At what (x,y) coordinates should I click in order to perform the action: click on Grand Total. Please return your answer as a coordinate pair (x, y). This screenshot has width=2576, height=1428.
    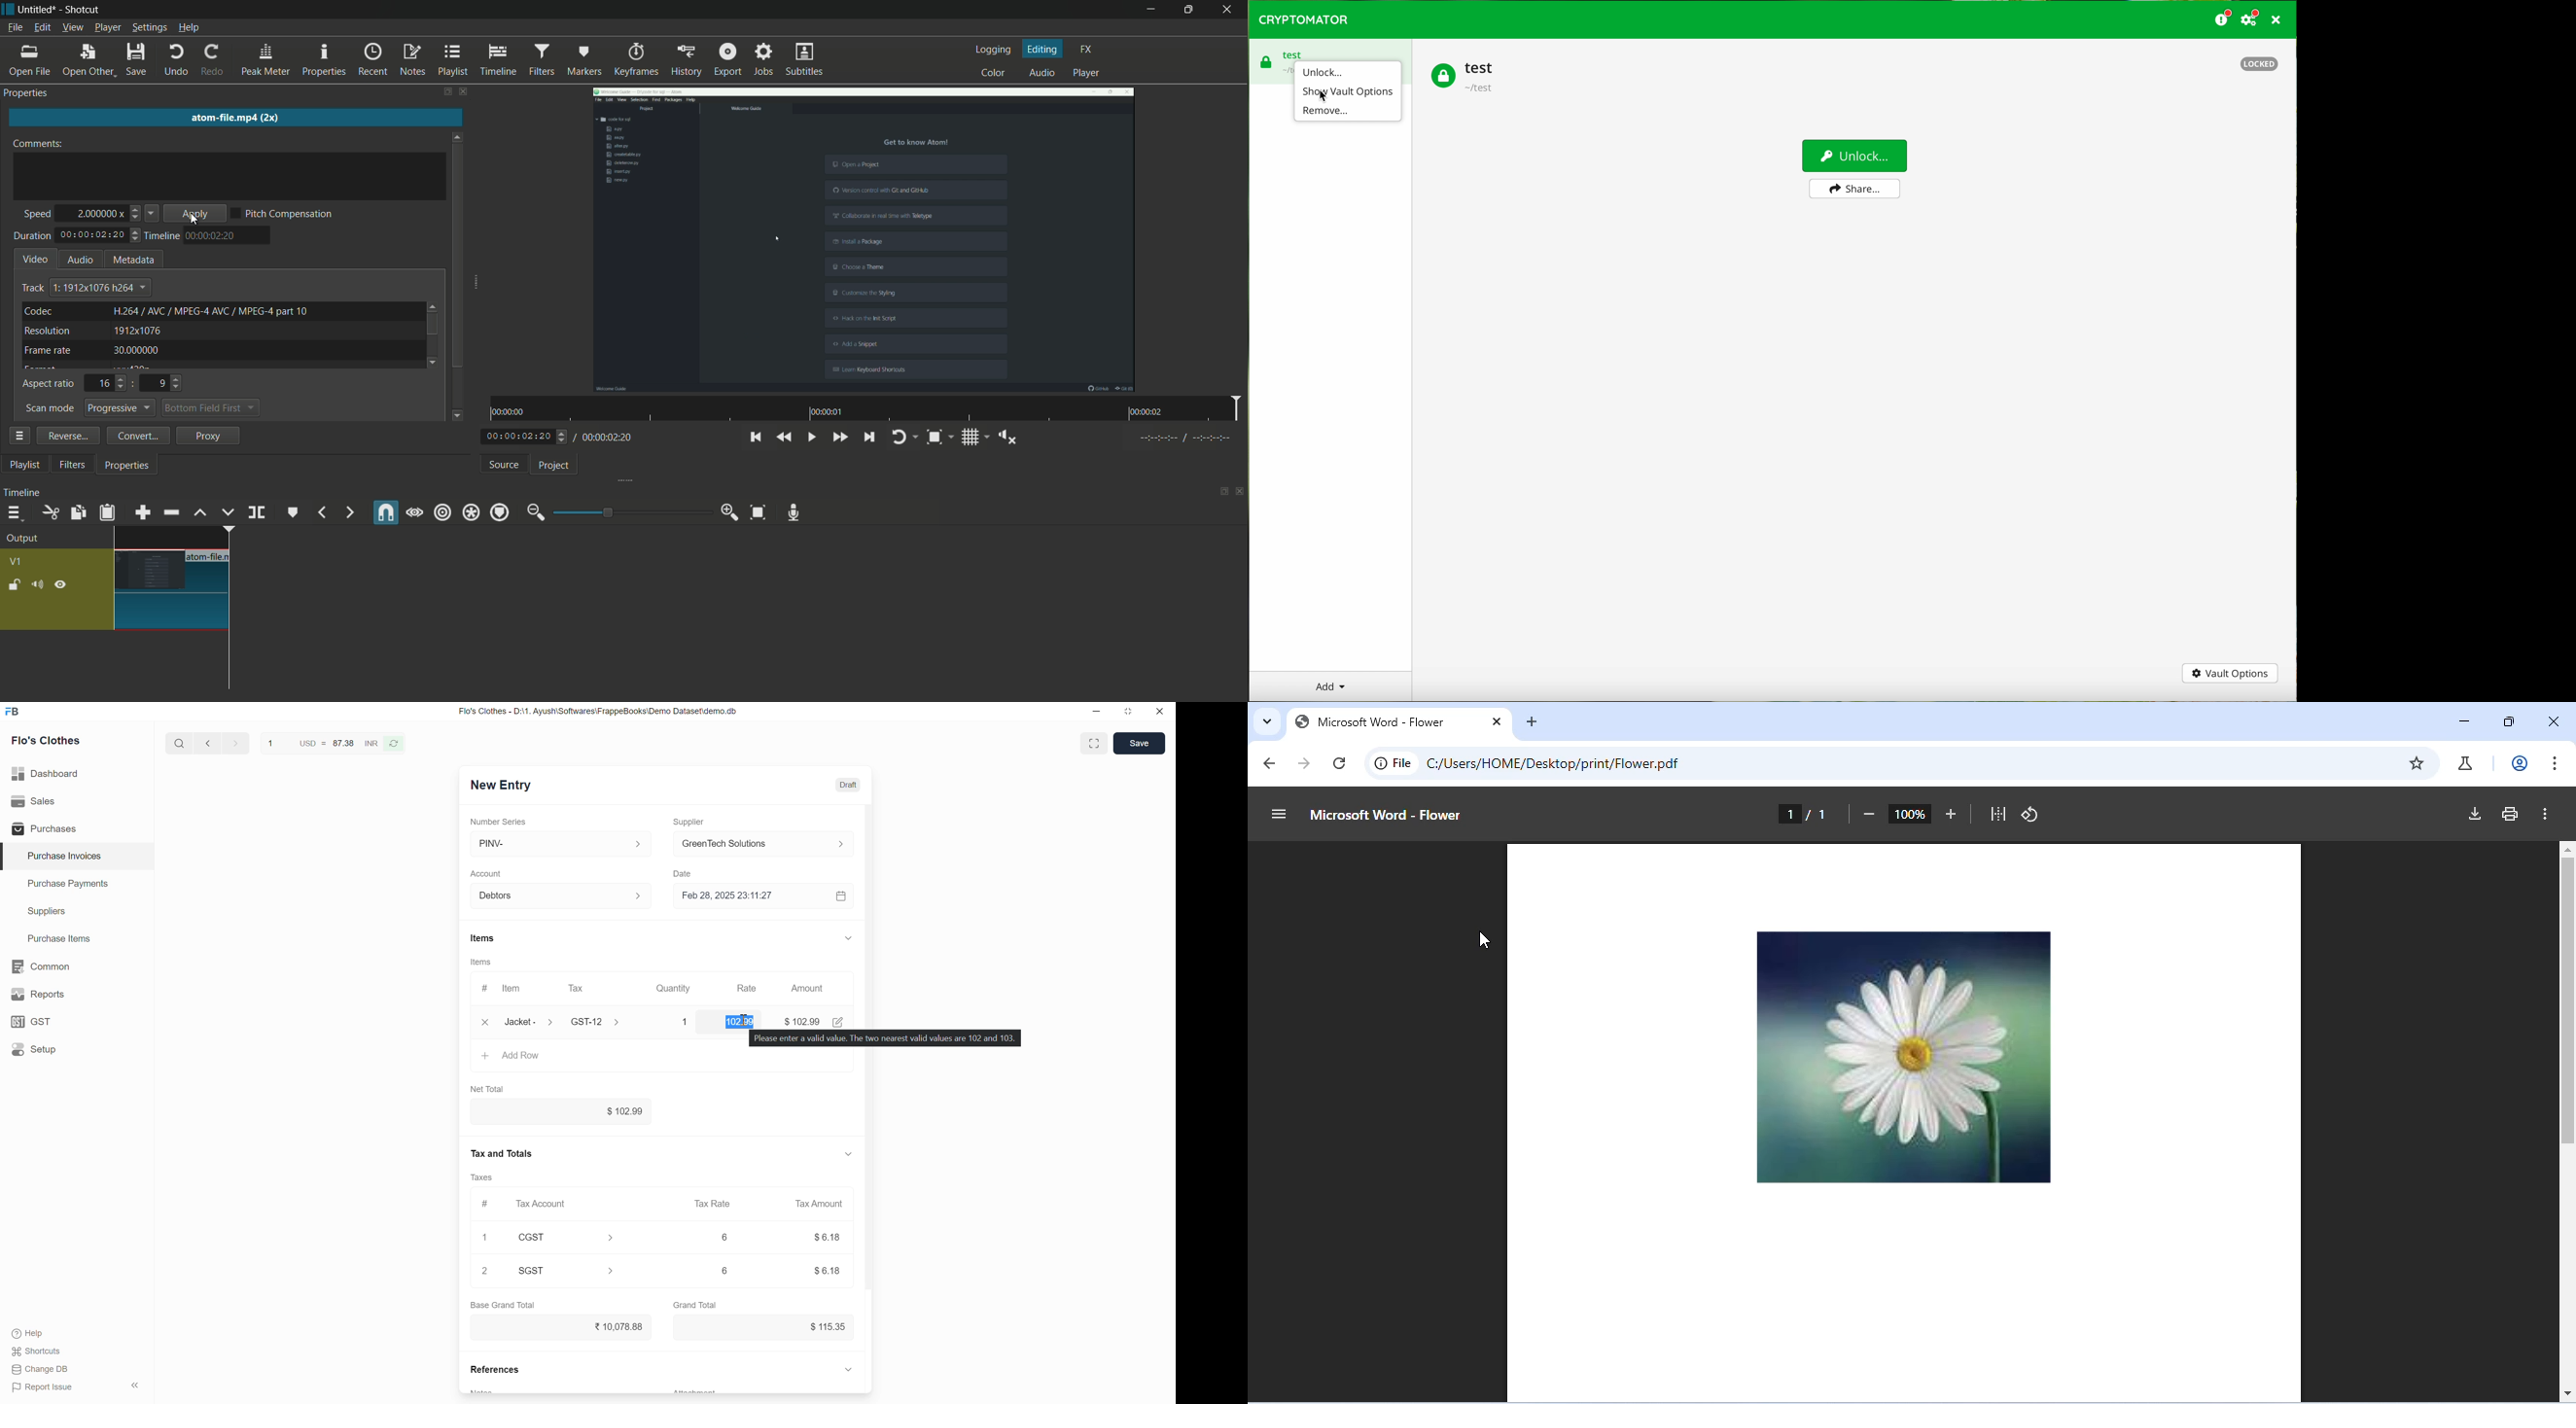
    Looking at the image, I should click on (695, 1305).